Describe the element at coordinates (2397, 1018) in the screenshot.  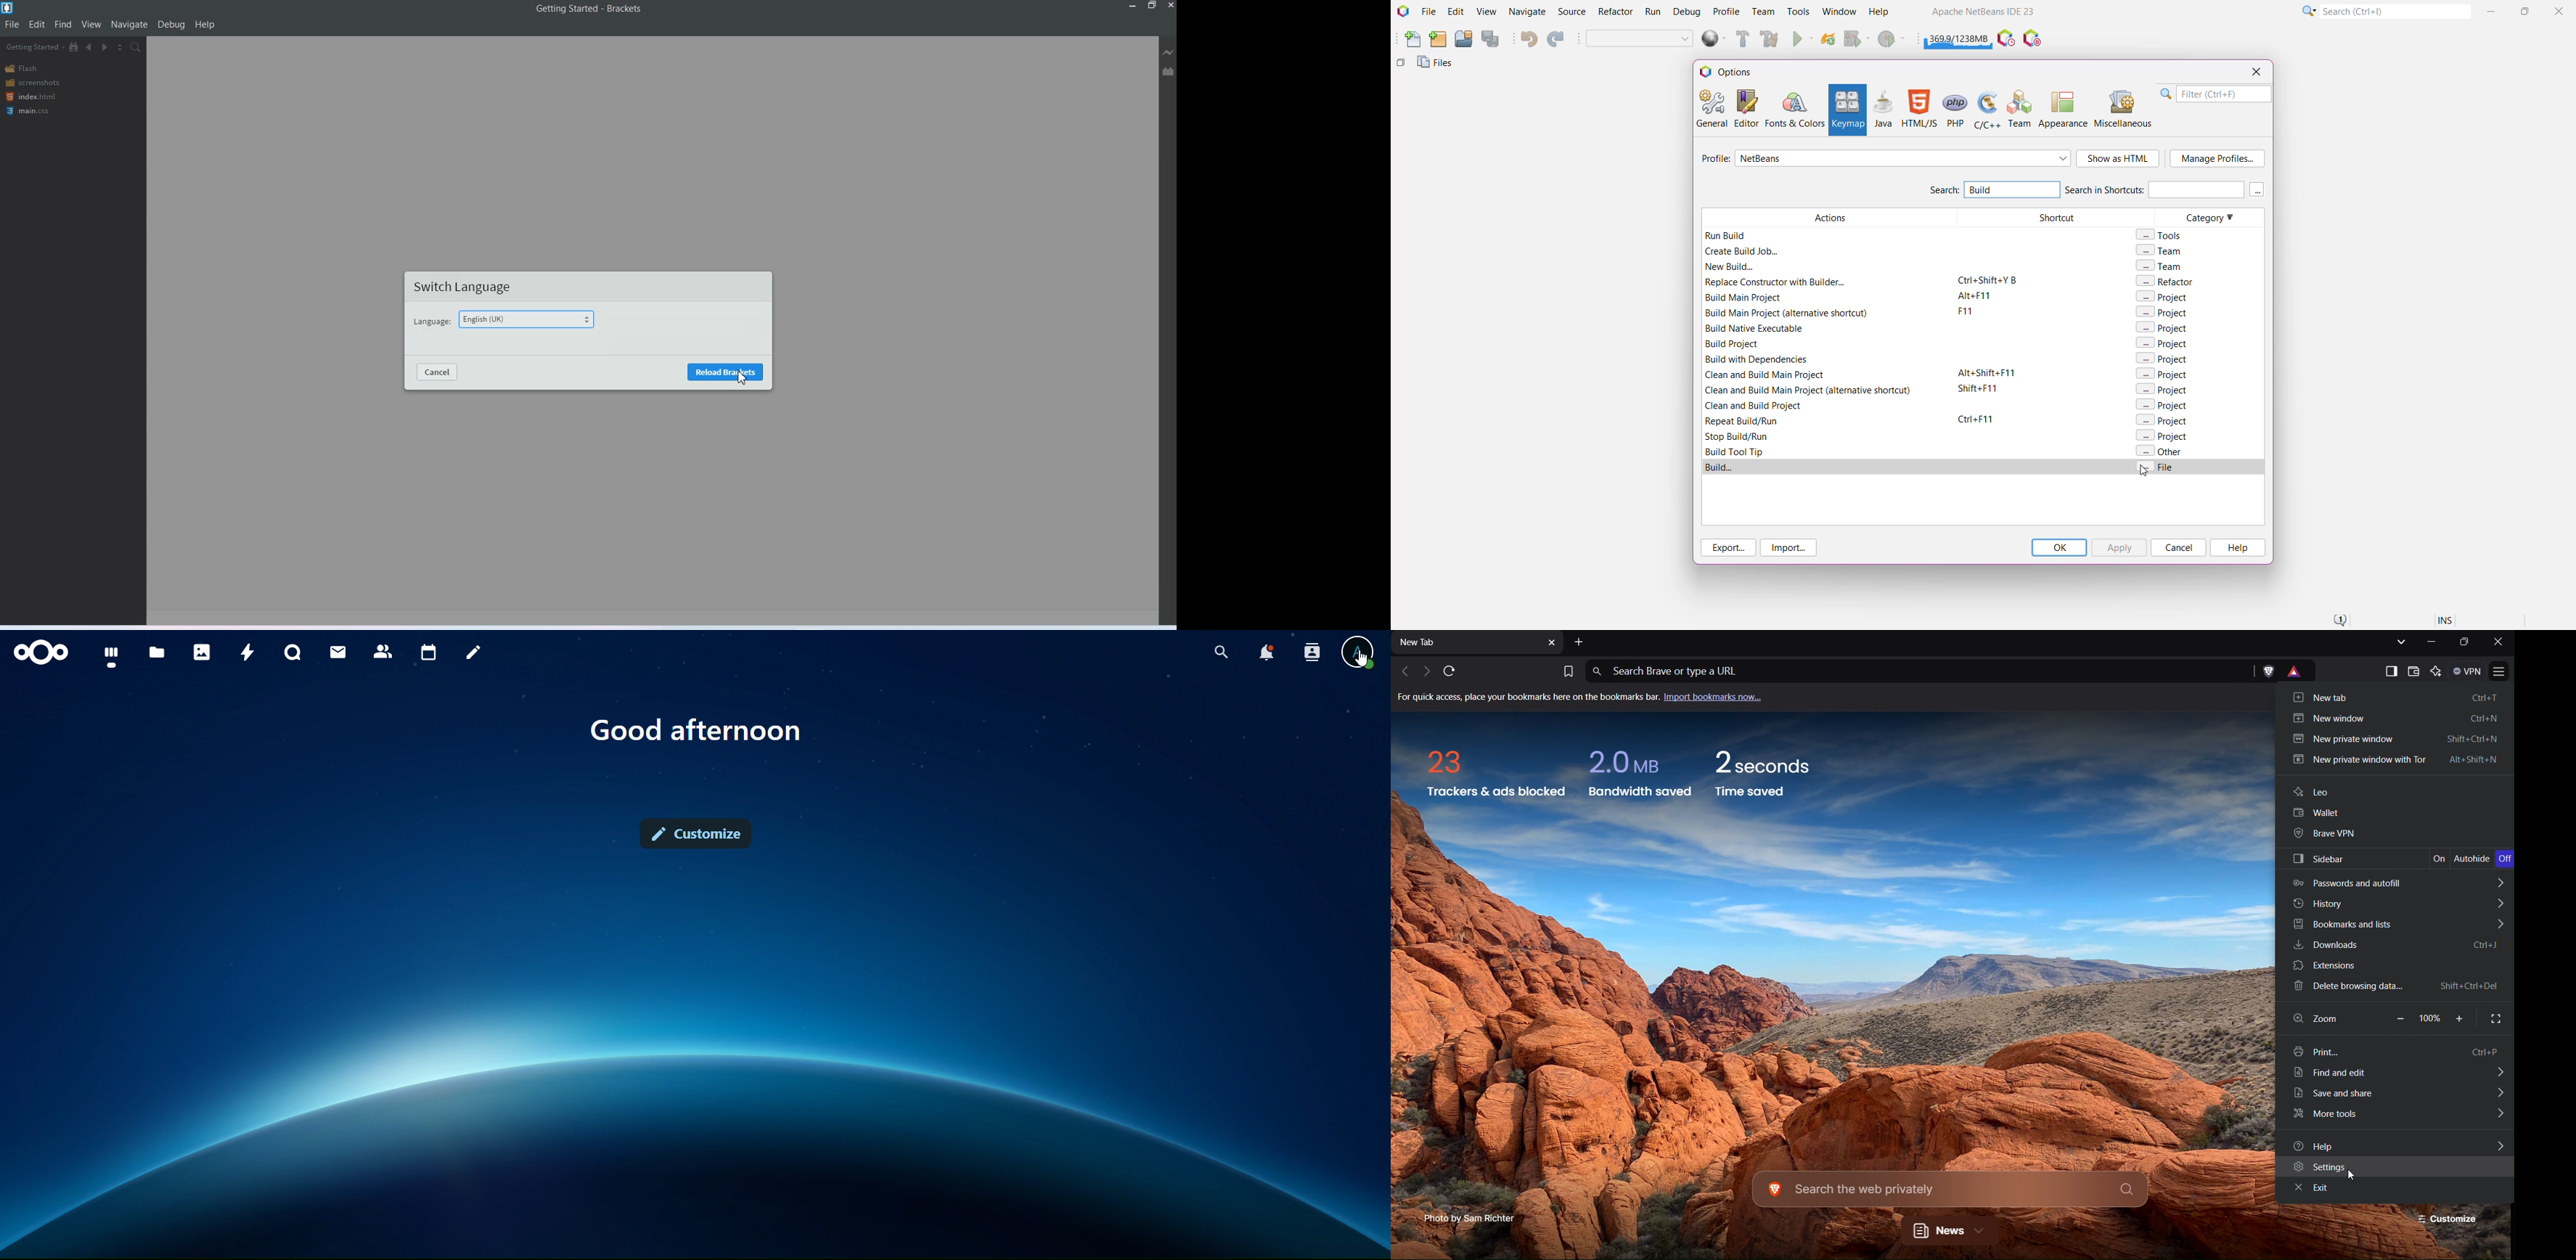
I see `Zoom` at that location.